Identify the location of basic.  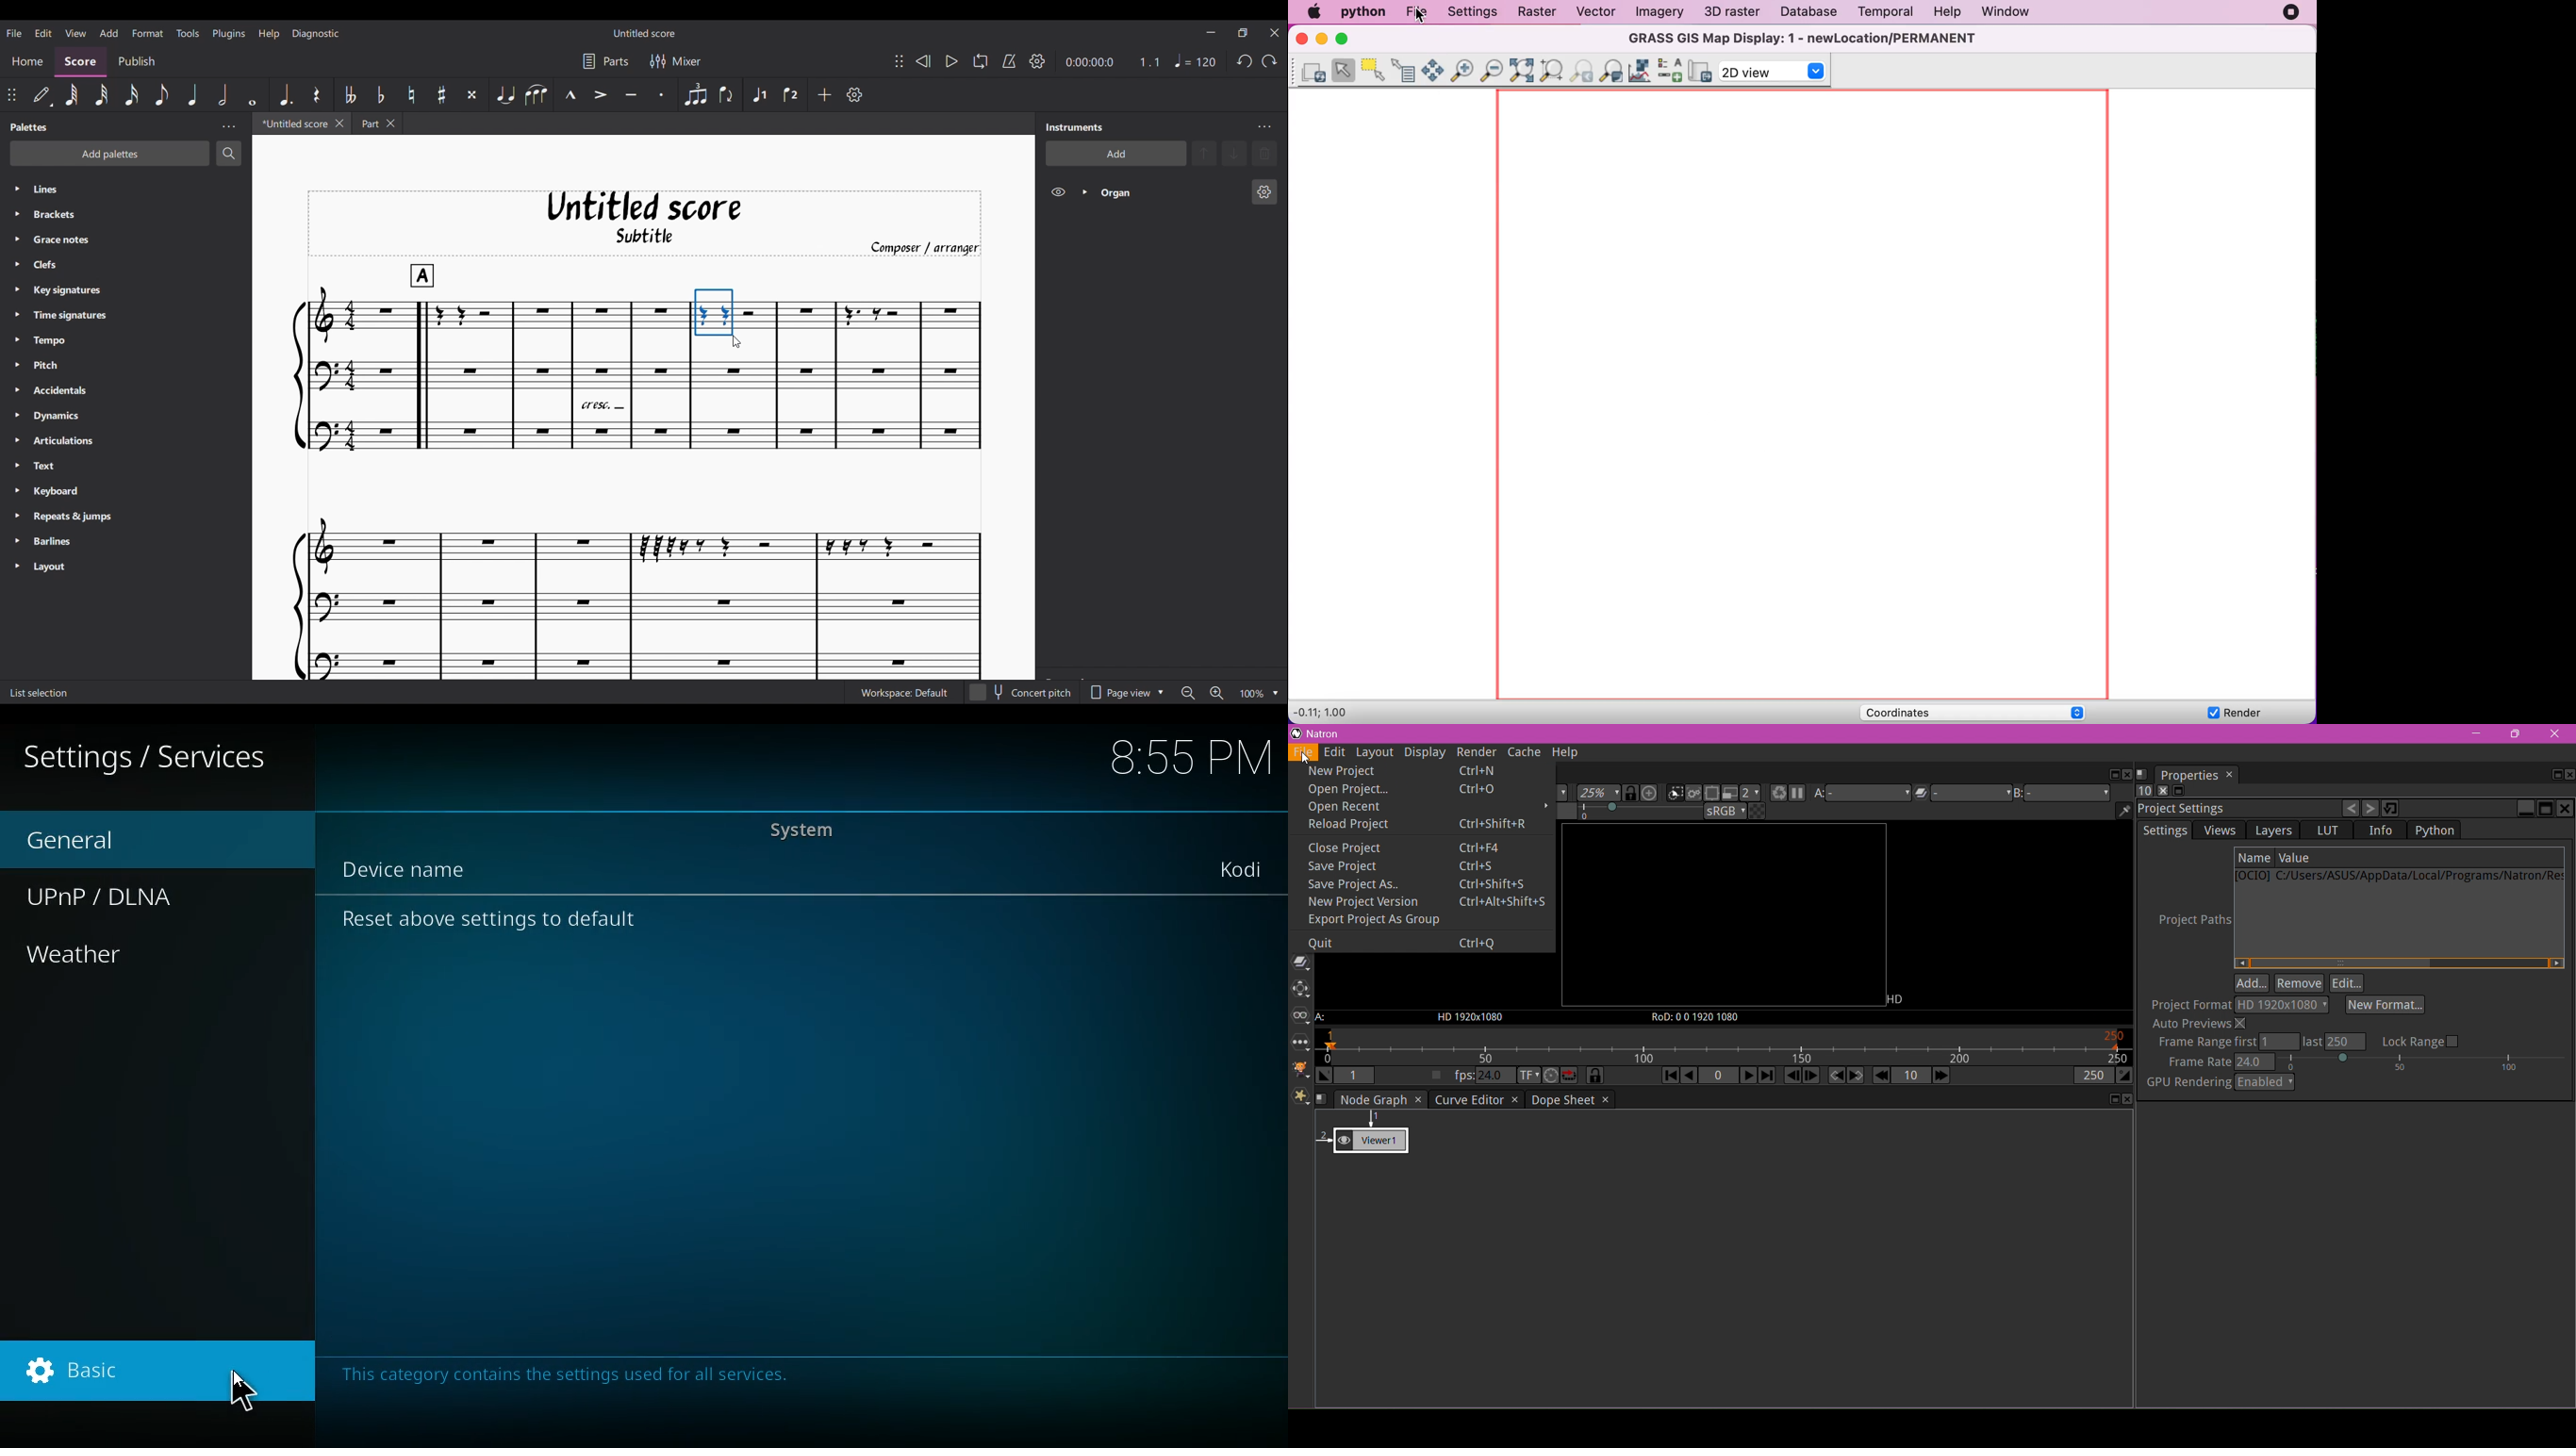
(156, 1370).